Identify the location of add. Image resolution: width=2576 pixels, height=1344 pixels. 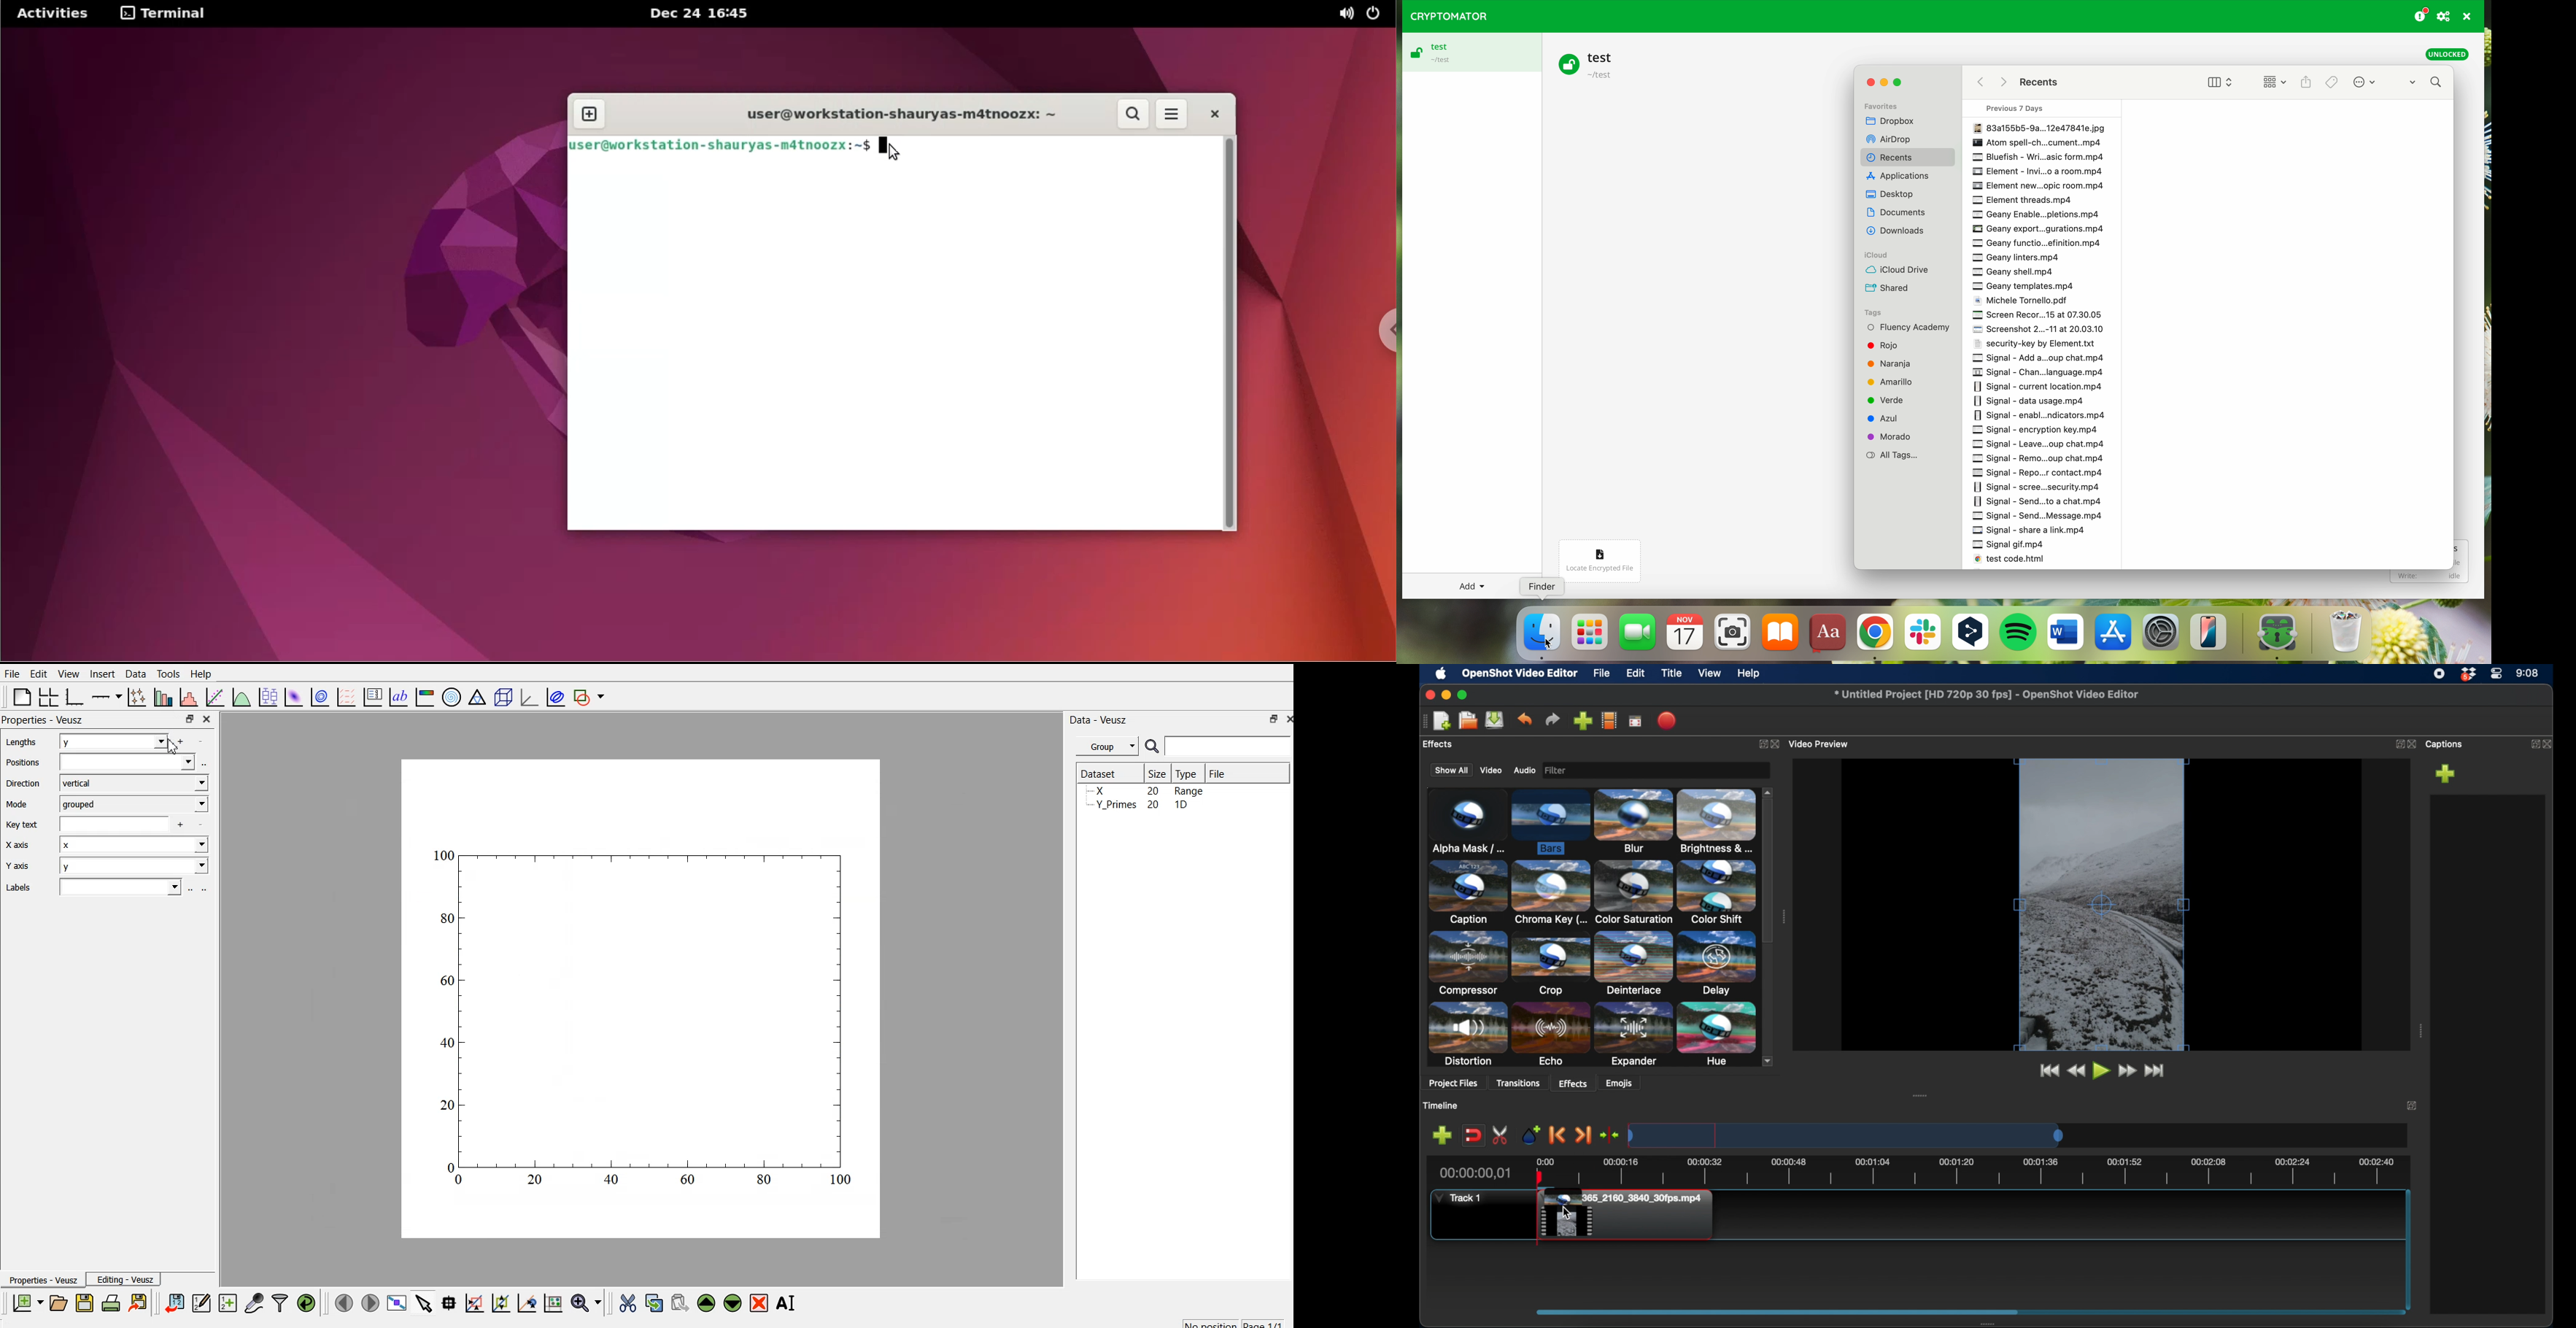
(2446, 773).